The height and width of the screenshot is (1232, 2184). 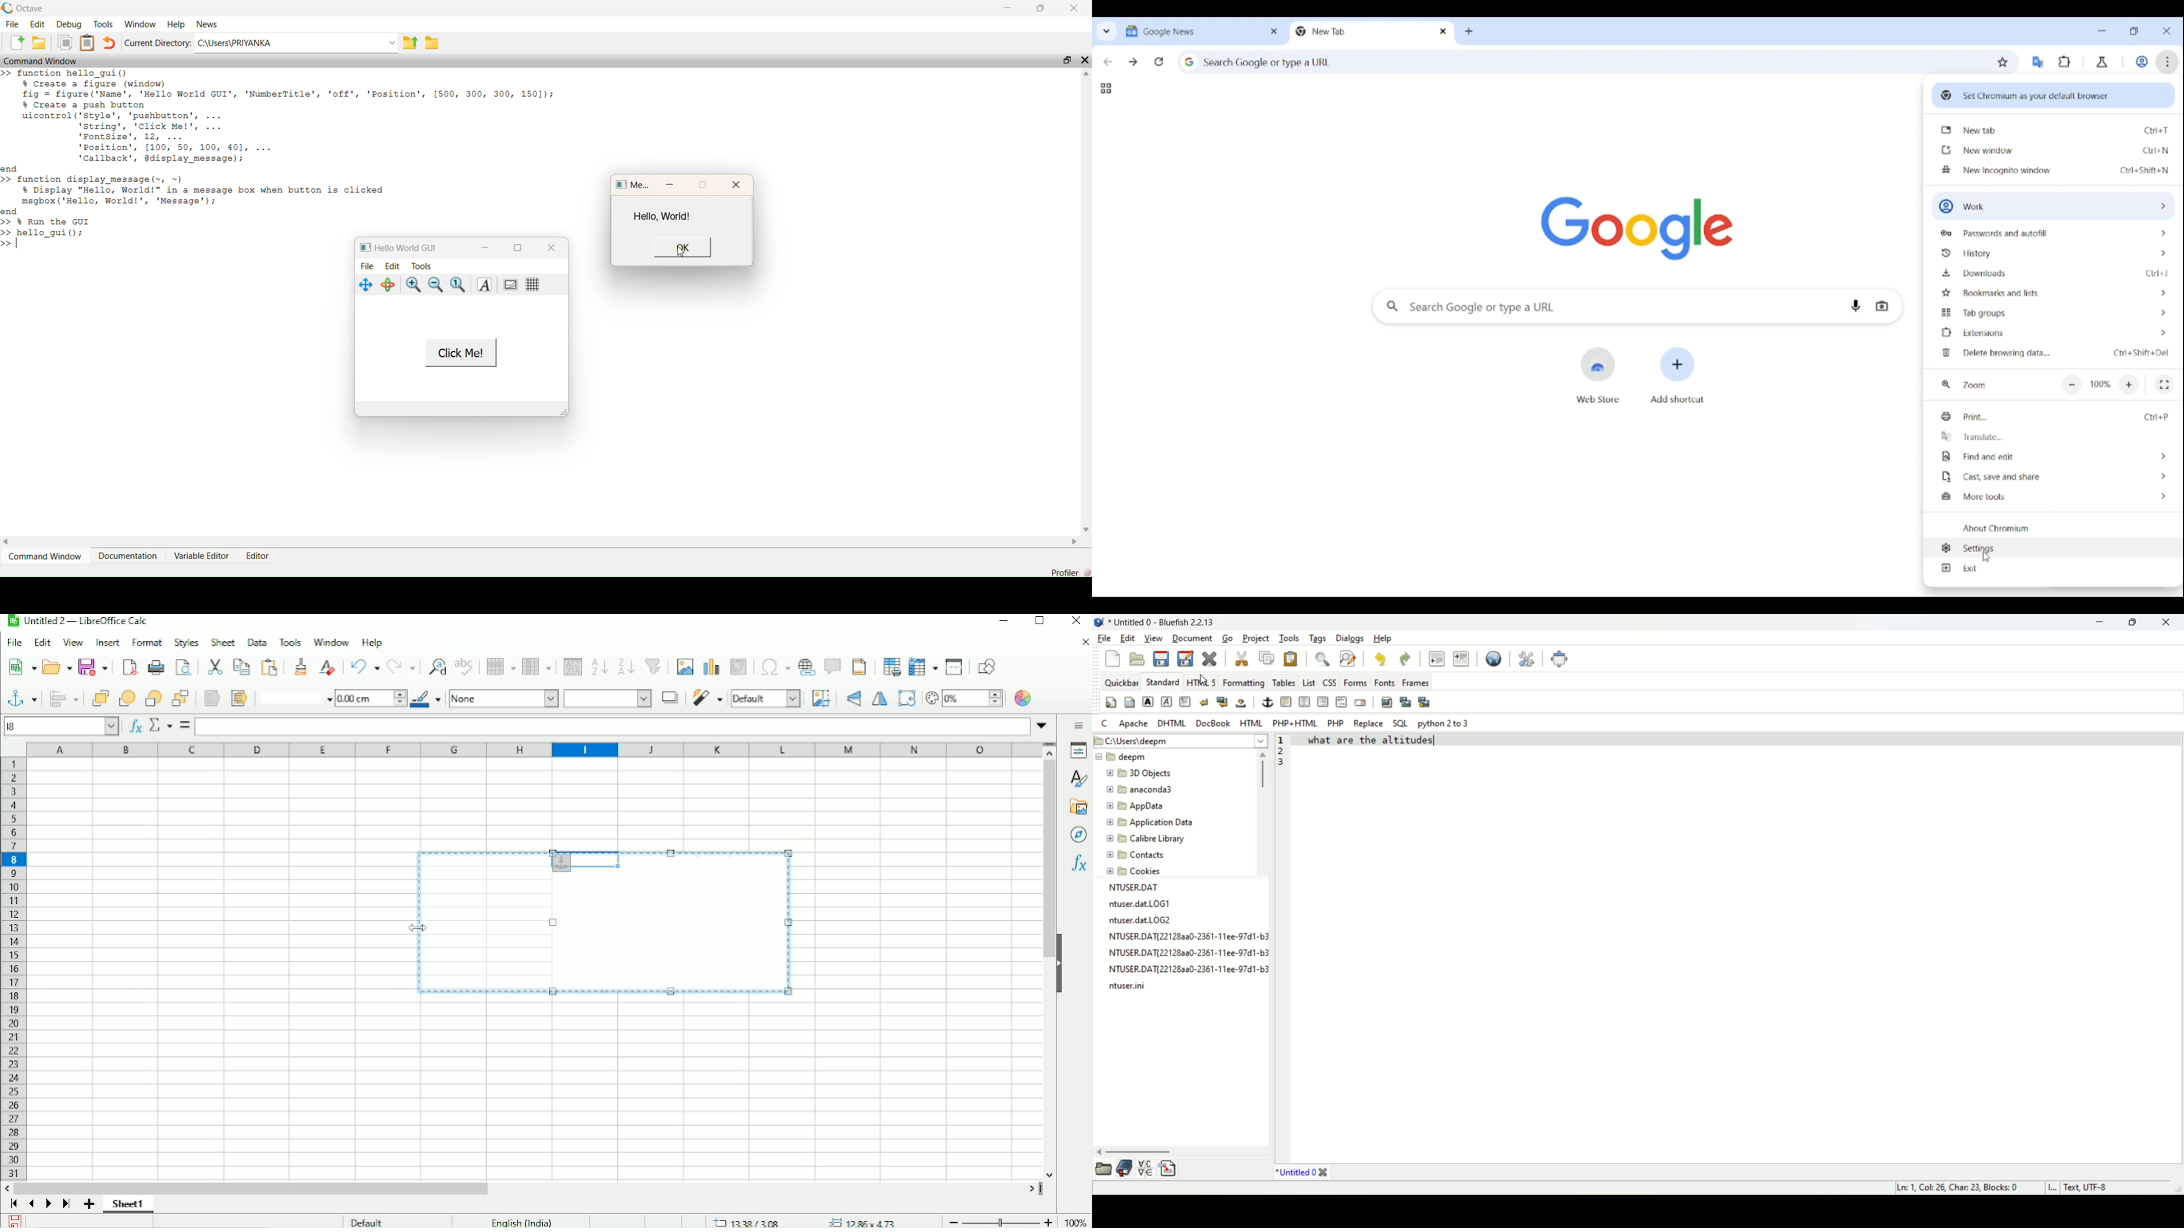 What do you see at coordinates (1283, 753) in the screenshot?
I see `line number` at bounding box center [1283, 753].